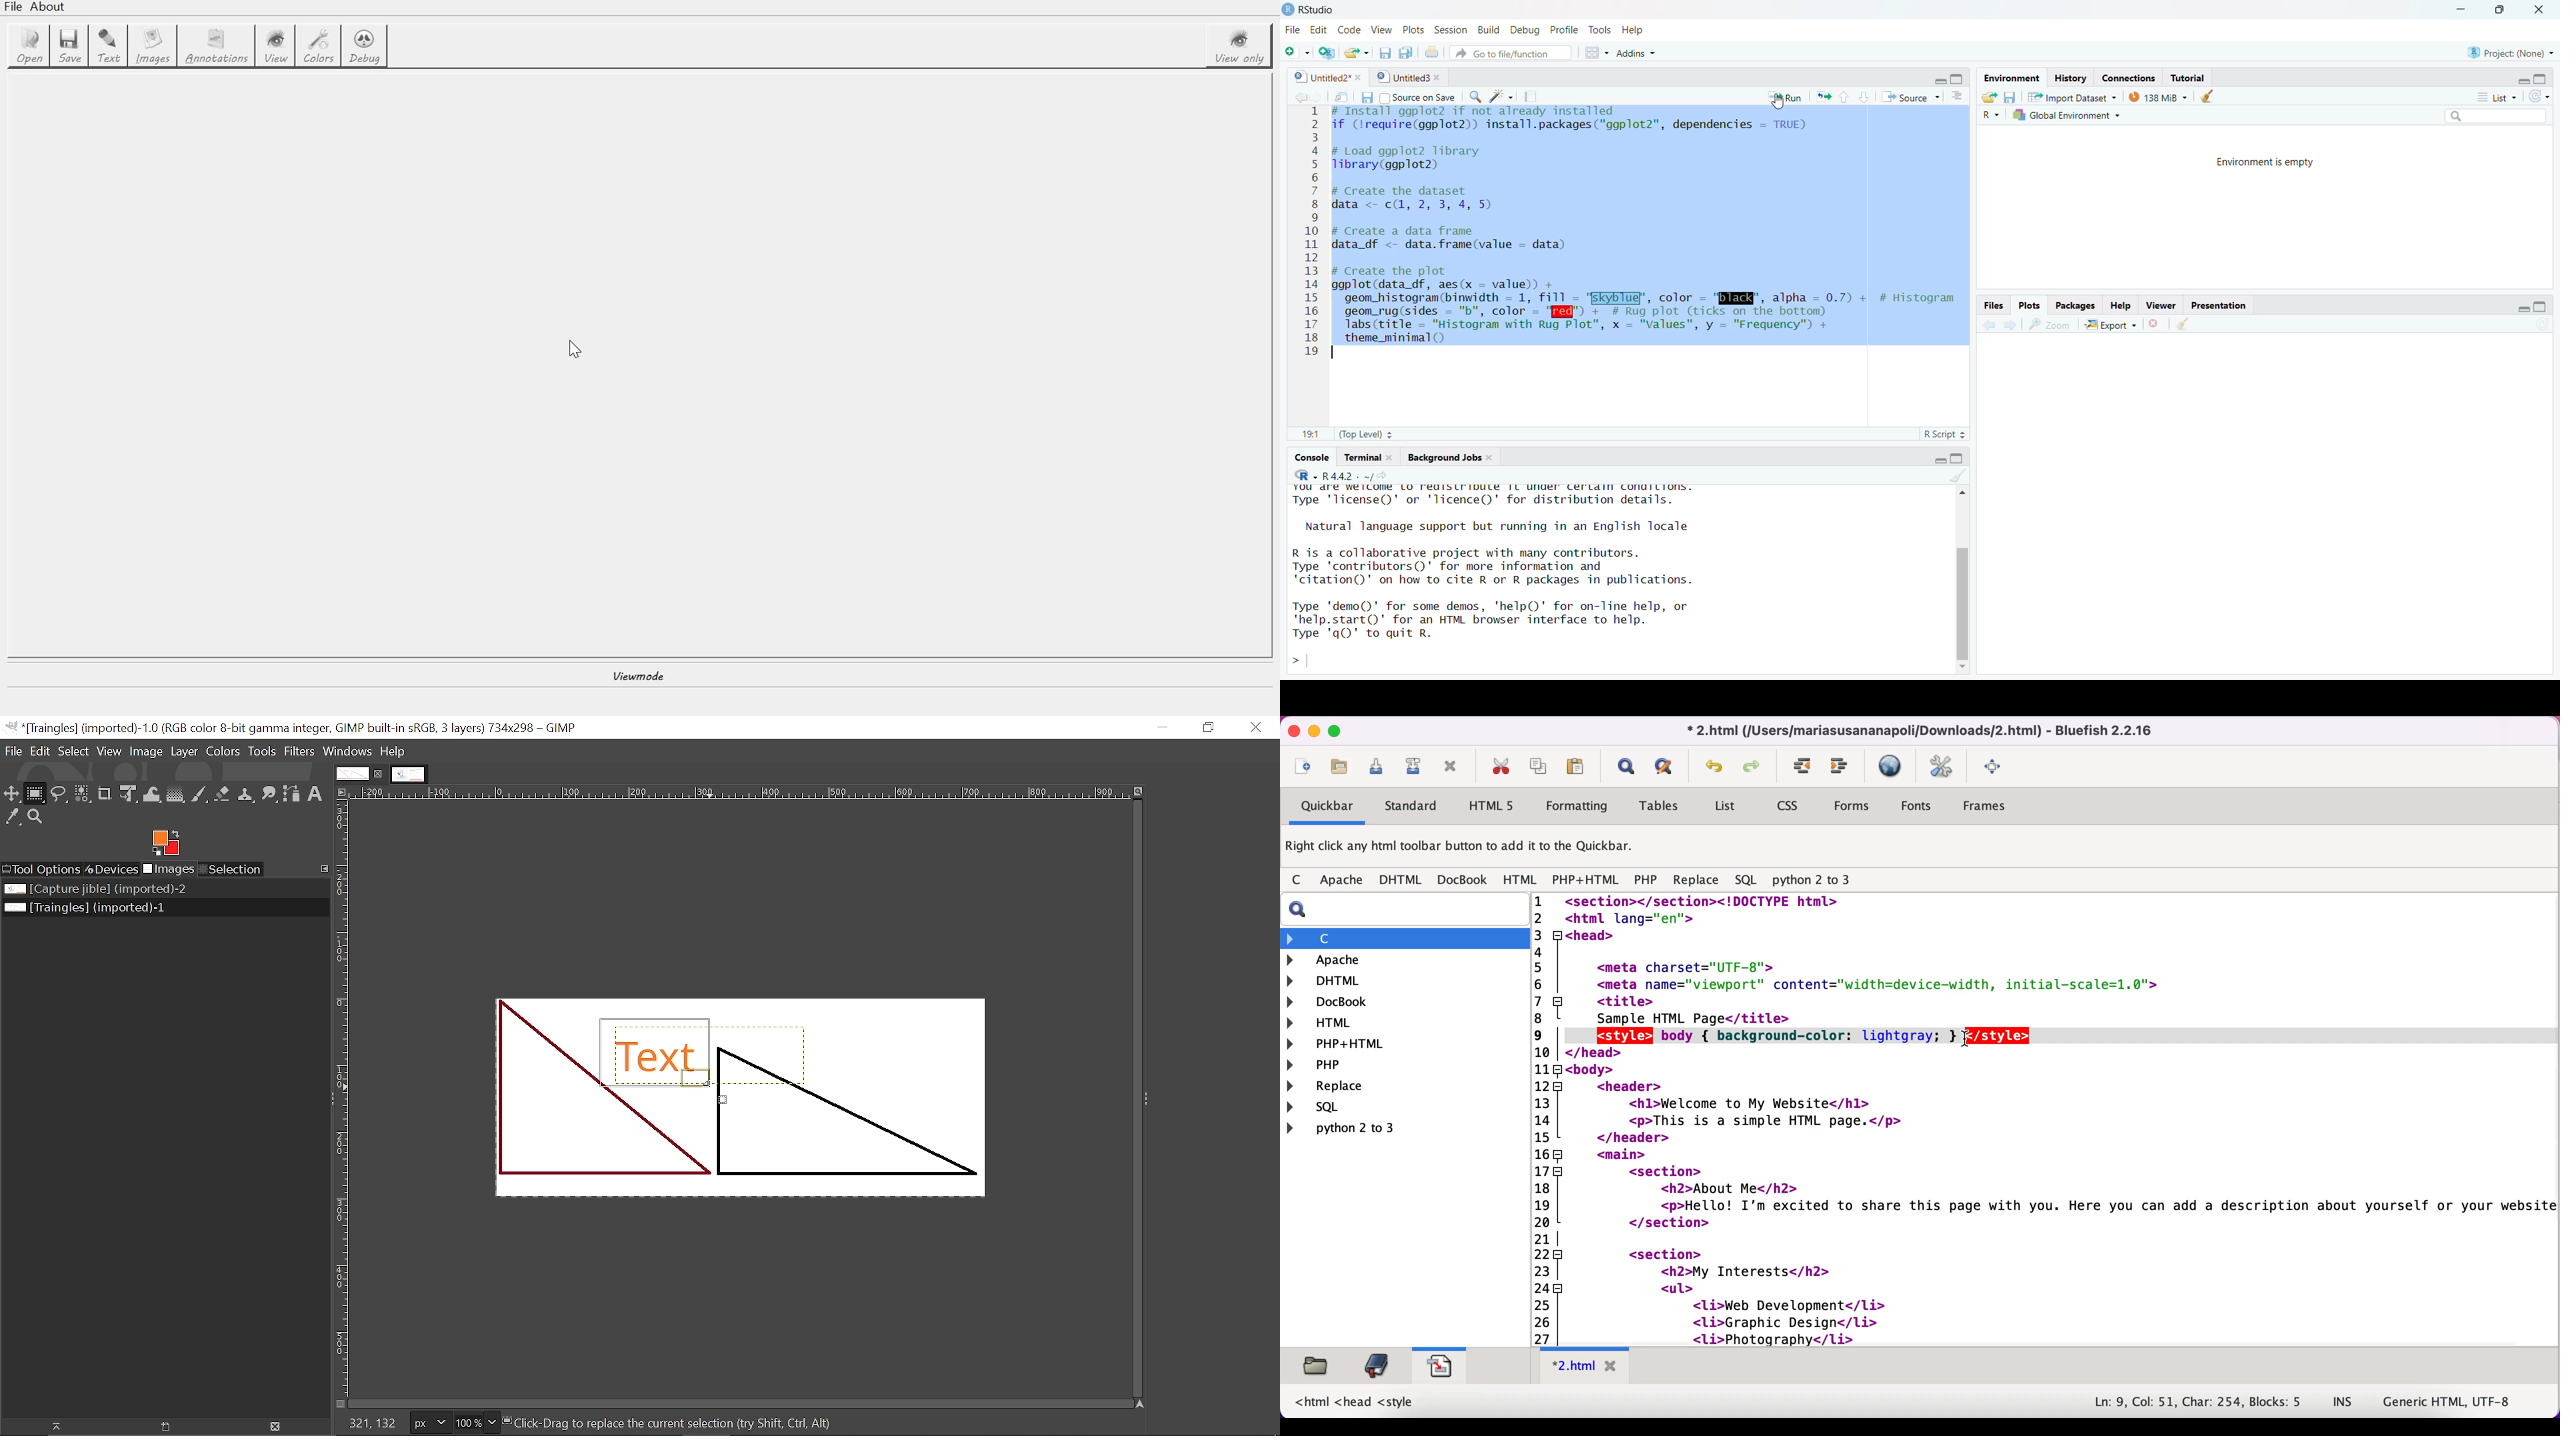 This screenshot has height=1456, width=2576. What do you see at coordinates (1358, 1106) in the screenshot?
I see `sql` at bounding box center [1358, 1106].